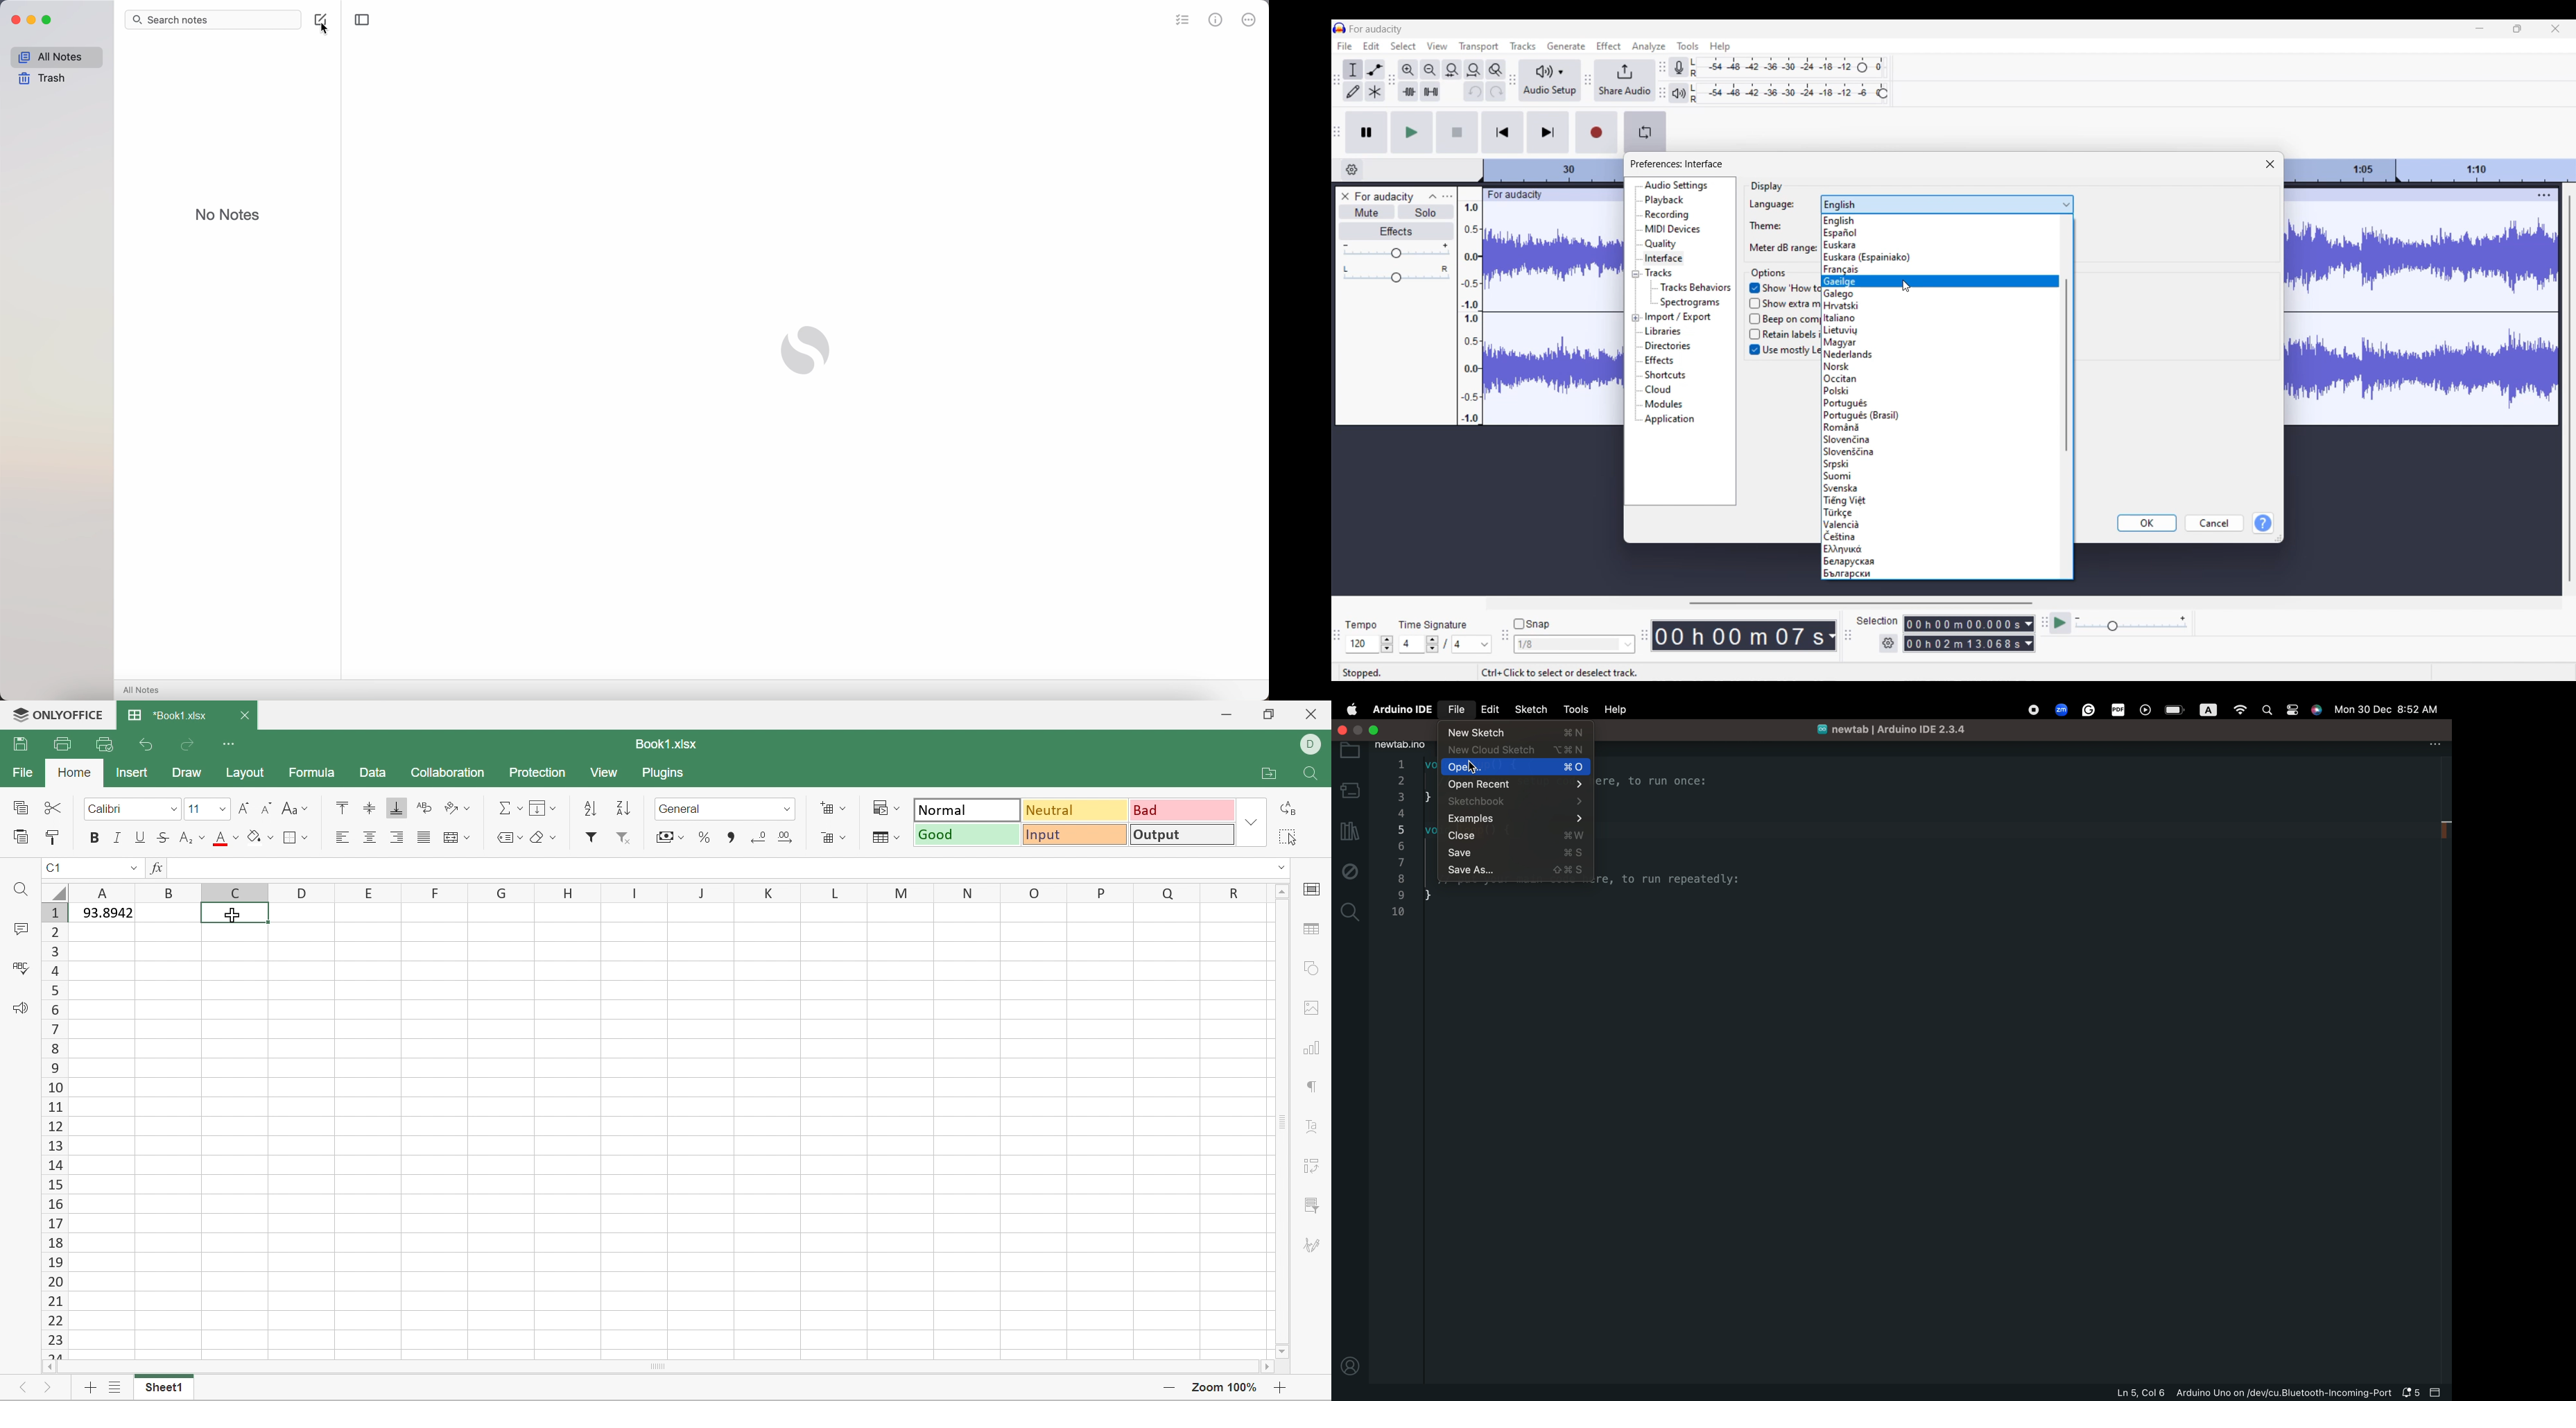  Describe the element at coordinates (1313, 743) in the screenshot. I see `DELL` at that location.